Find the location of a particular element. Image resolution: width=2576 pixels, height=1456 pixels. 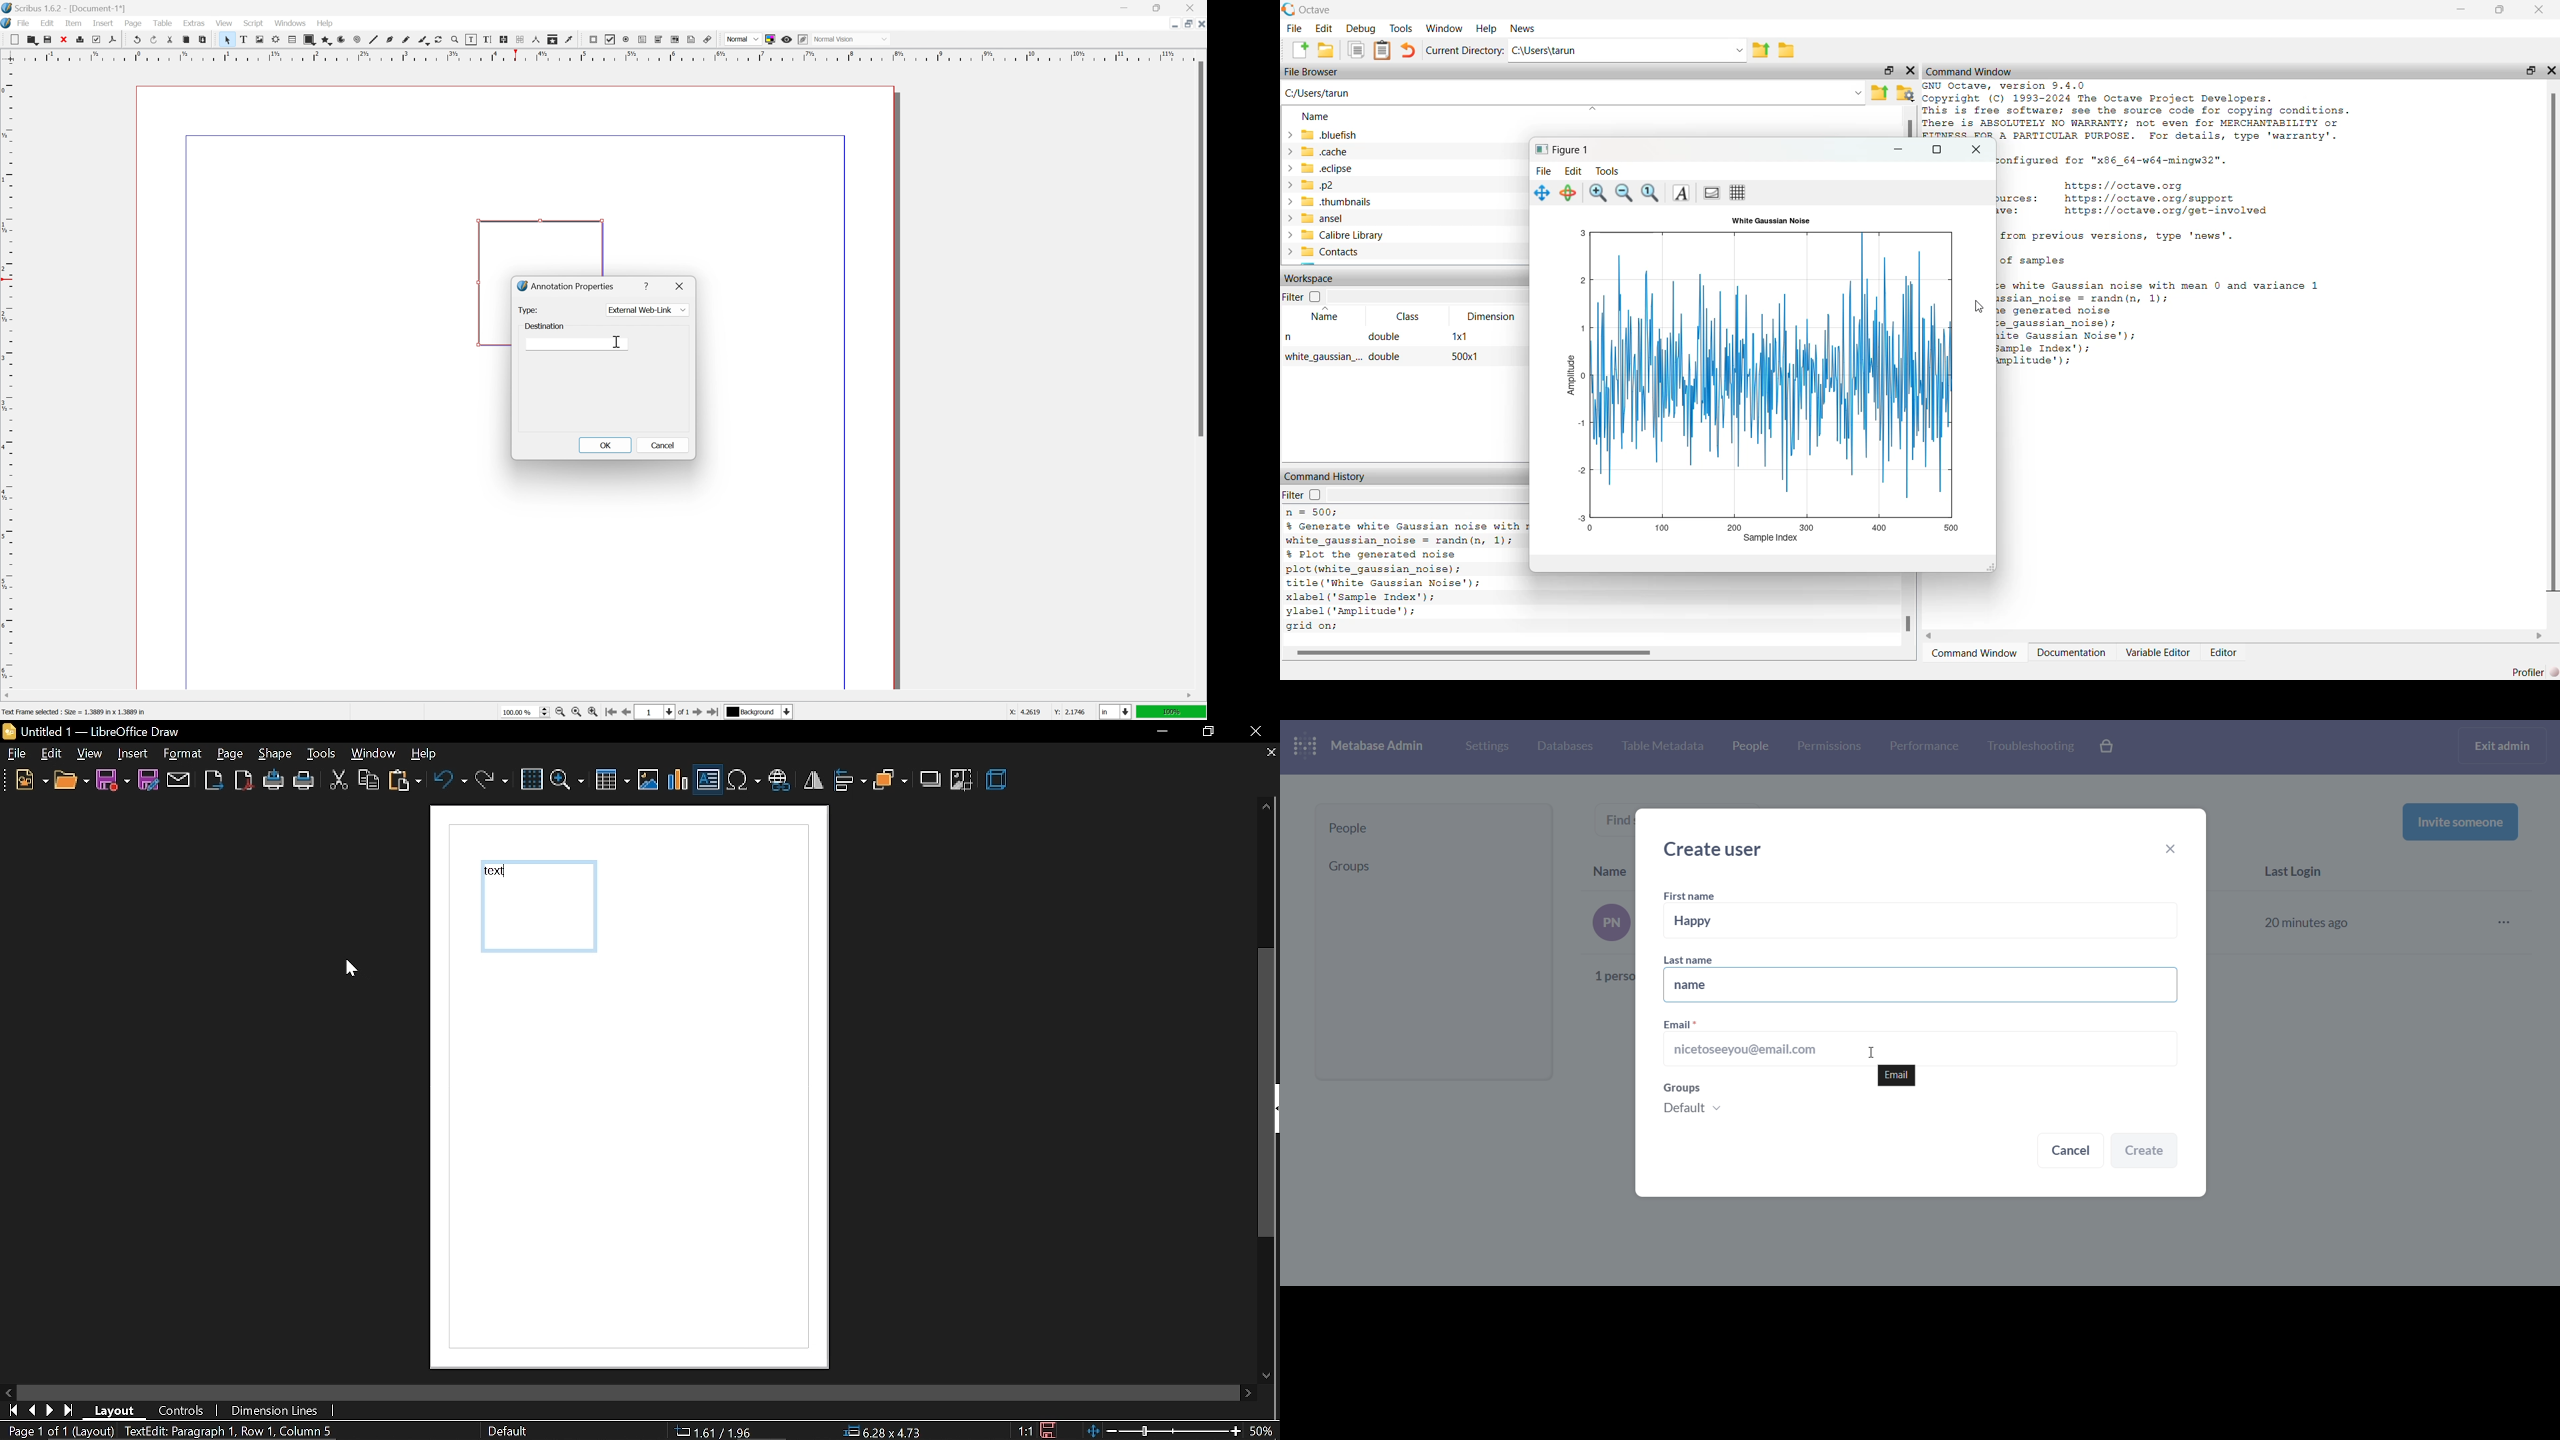

 Command Window is located at coordinates (1975, 653).